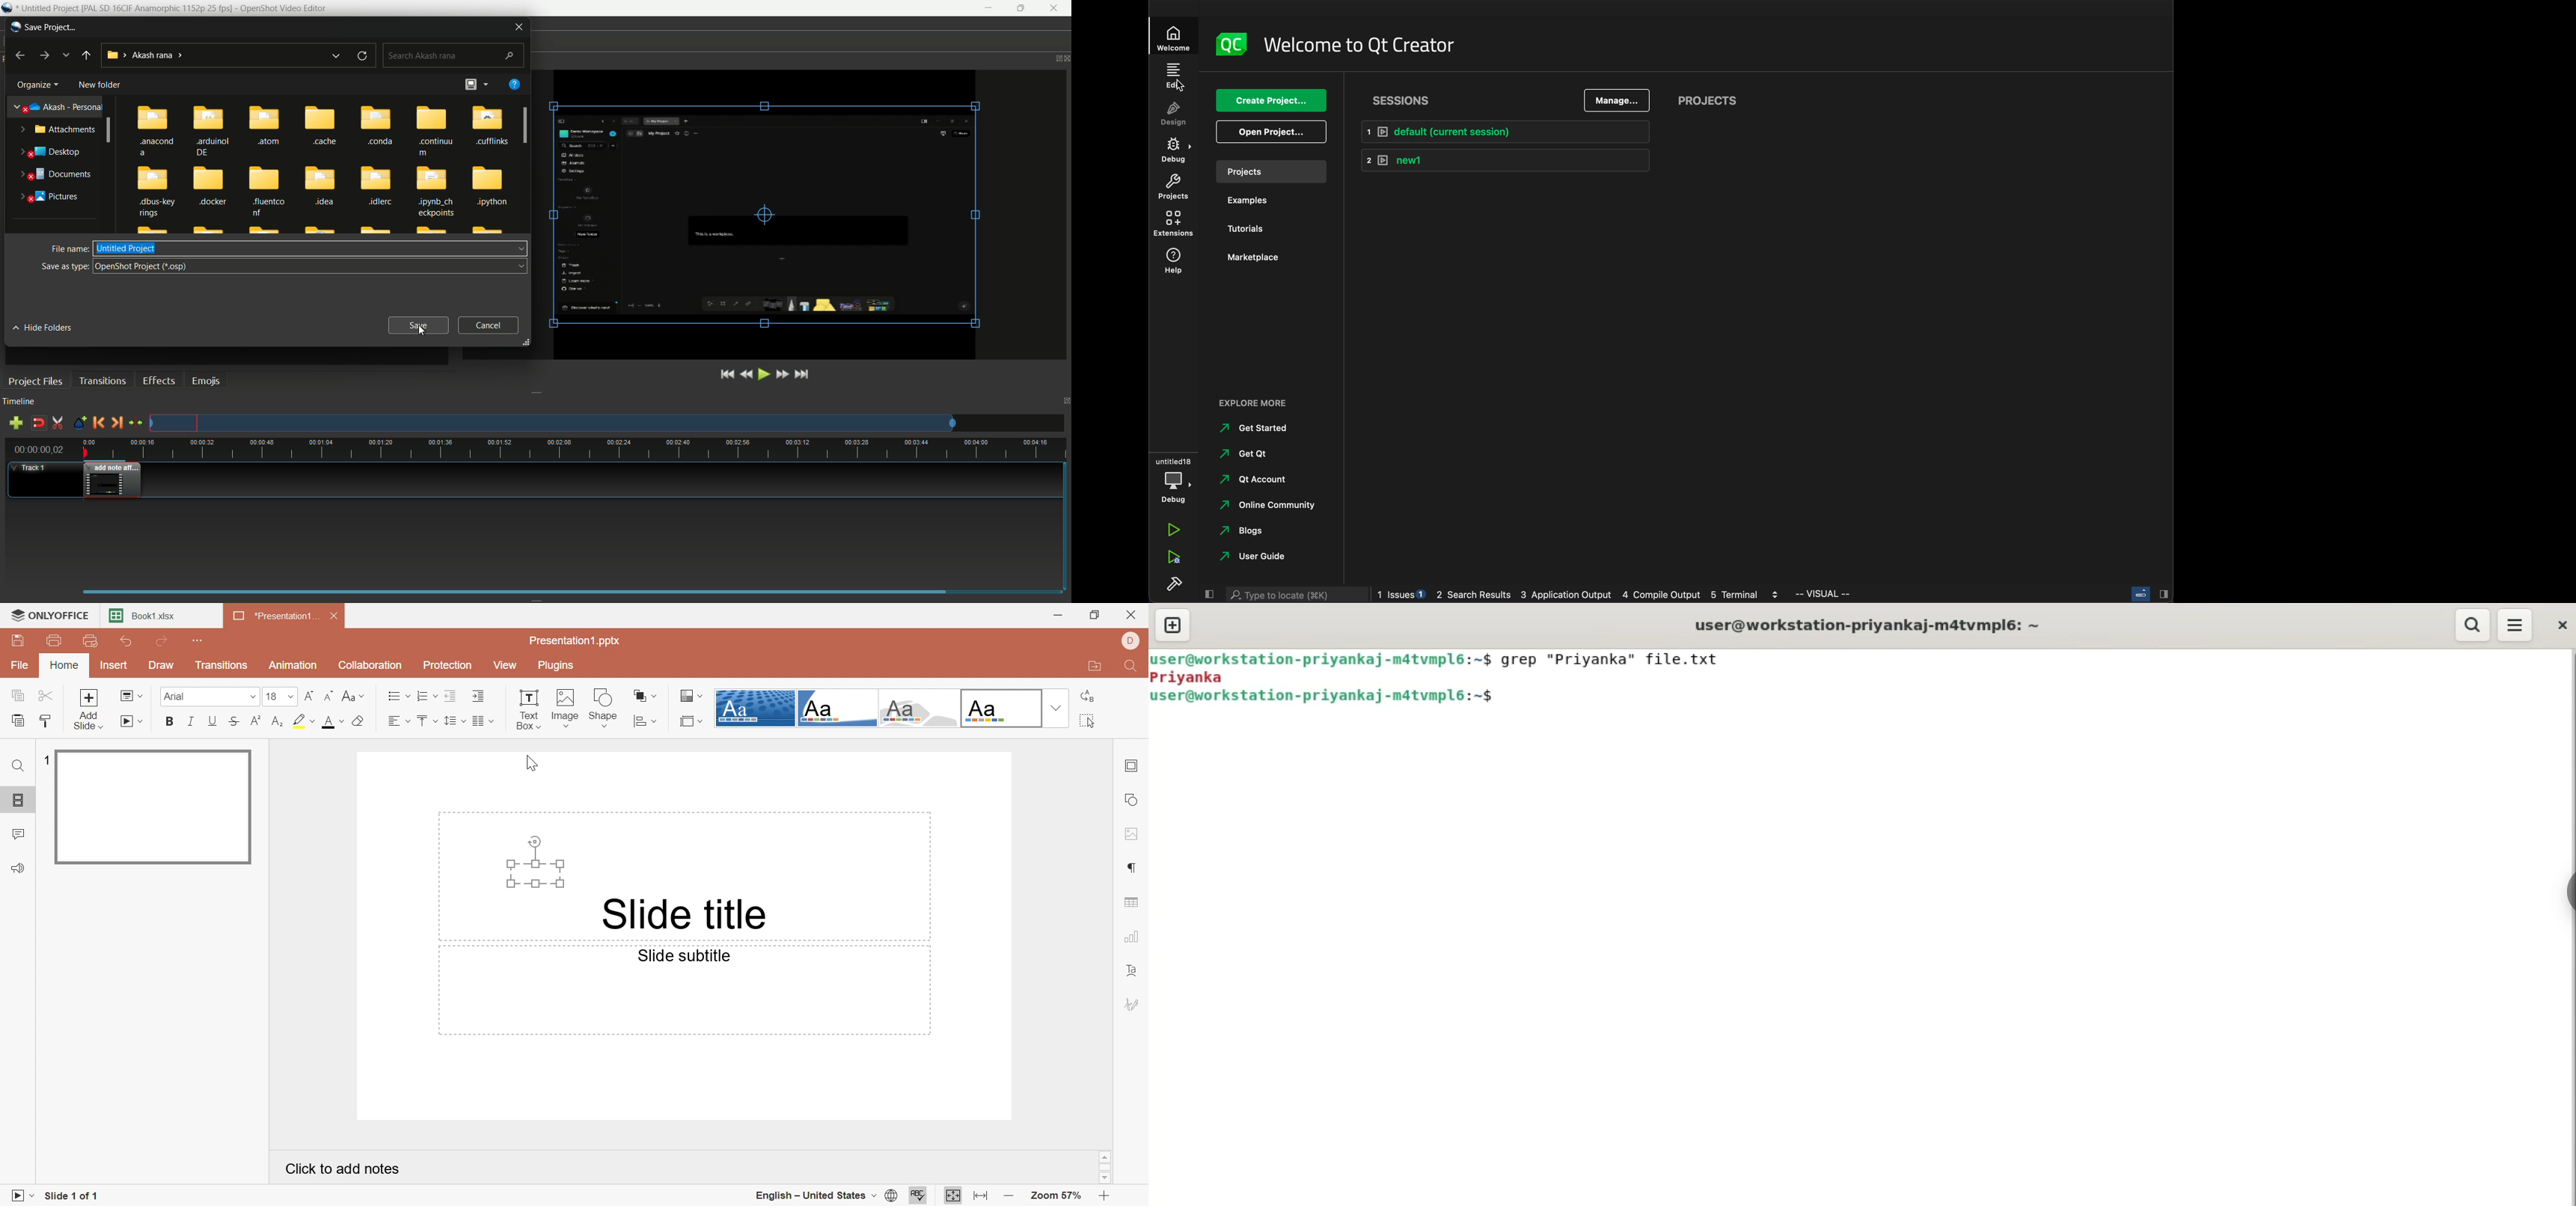 The image size is (2576, 1232). Describe the element at coordinates (132, 721) in the screenshot. I see `Start slideshow` at that location.